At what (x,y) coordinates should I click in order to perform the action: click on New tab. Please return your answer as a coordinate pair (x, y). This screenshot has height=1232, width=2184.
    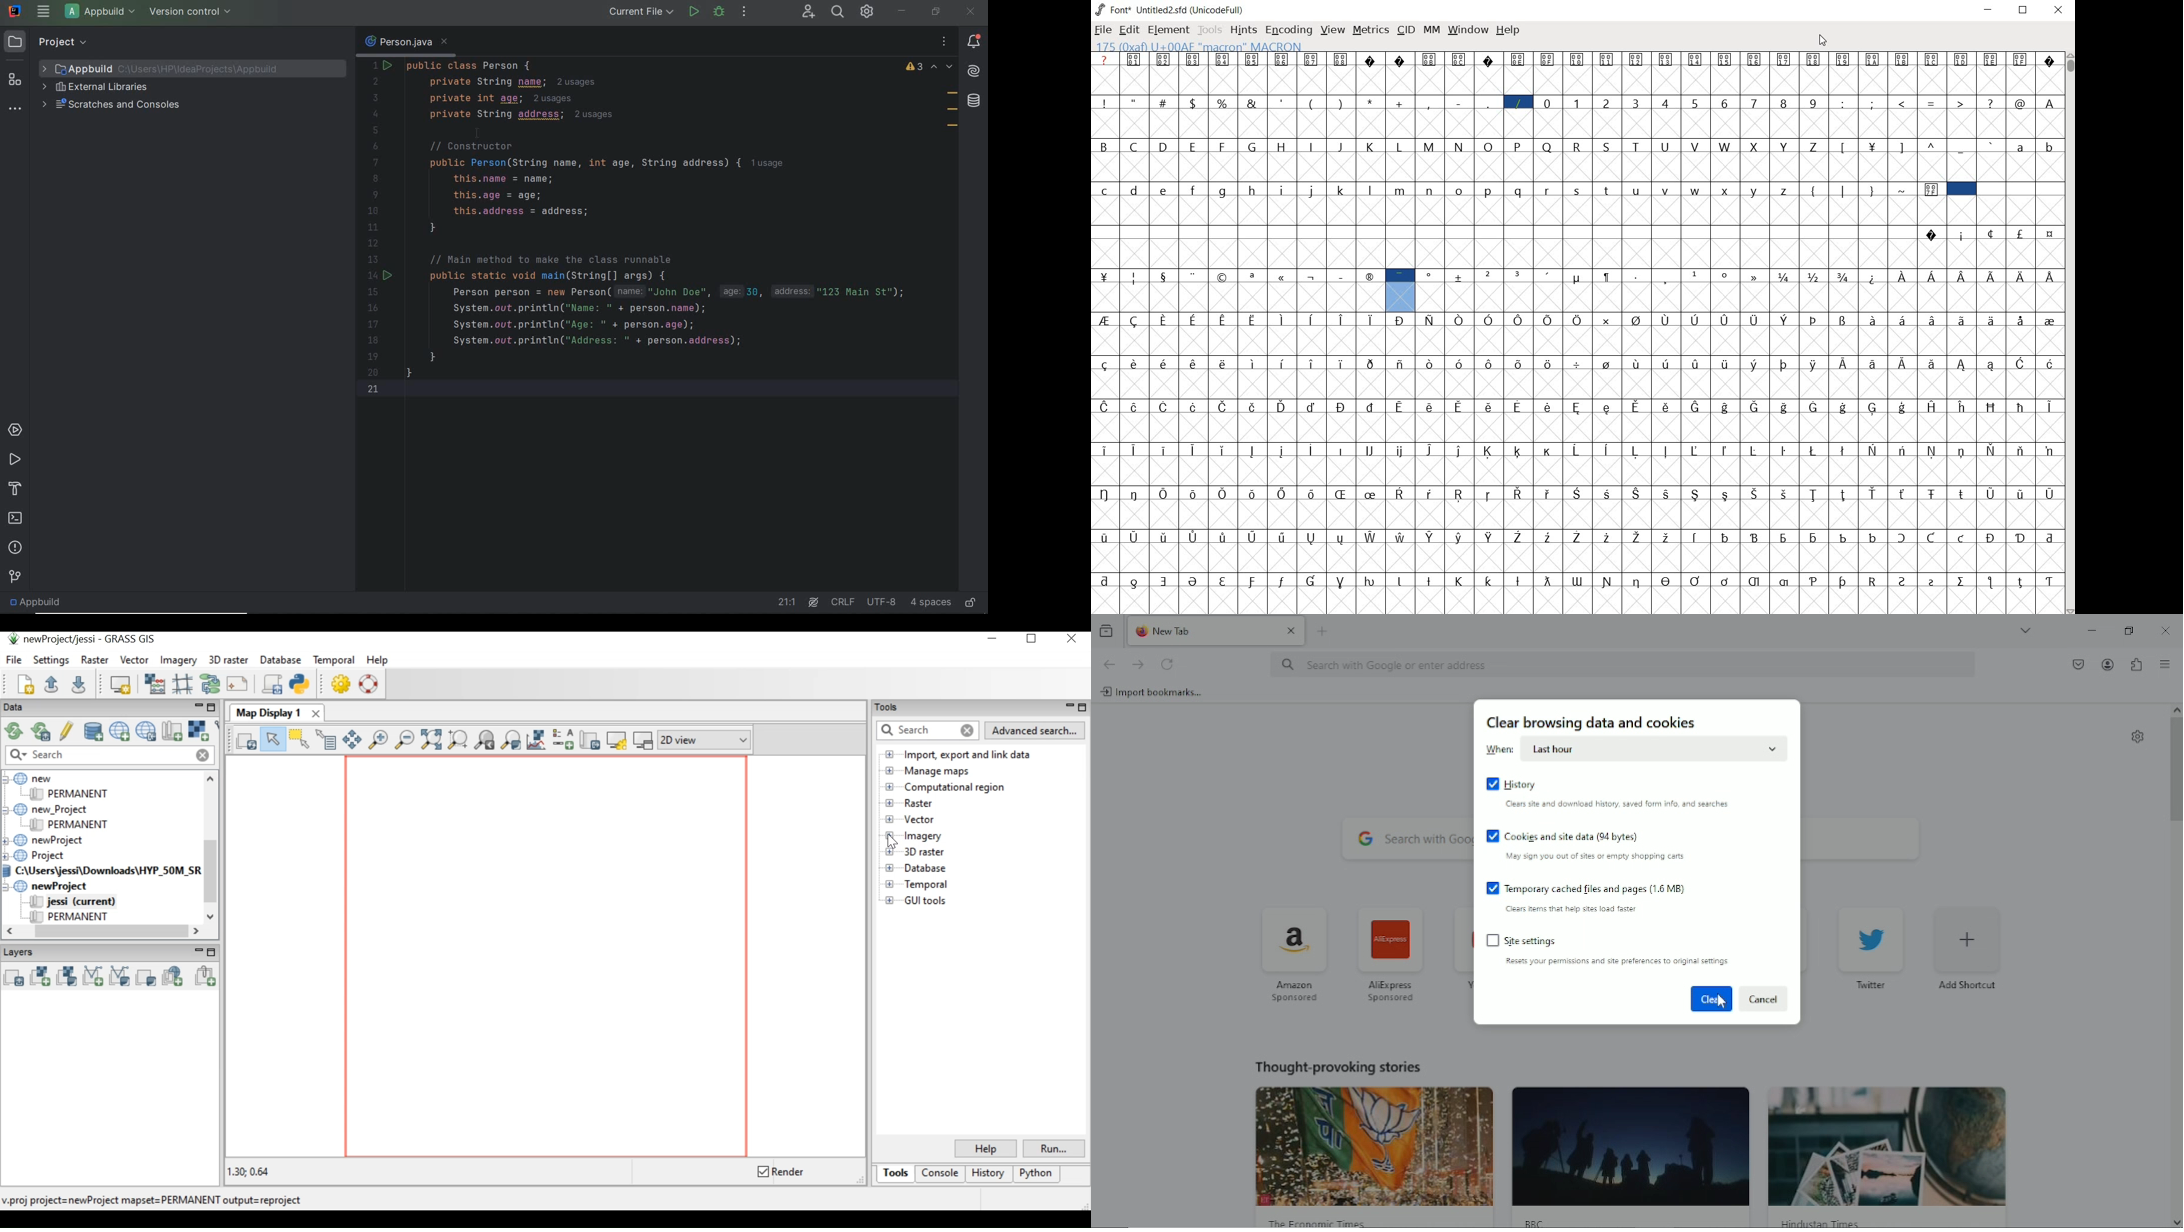
    Looking at the image, I should click on (1325, 630).